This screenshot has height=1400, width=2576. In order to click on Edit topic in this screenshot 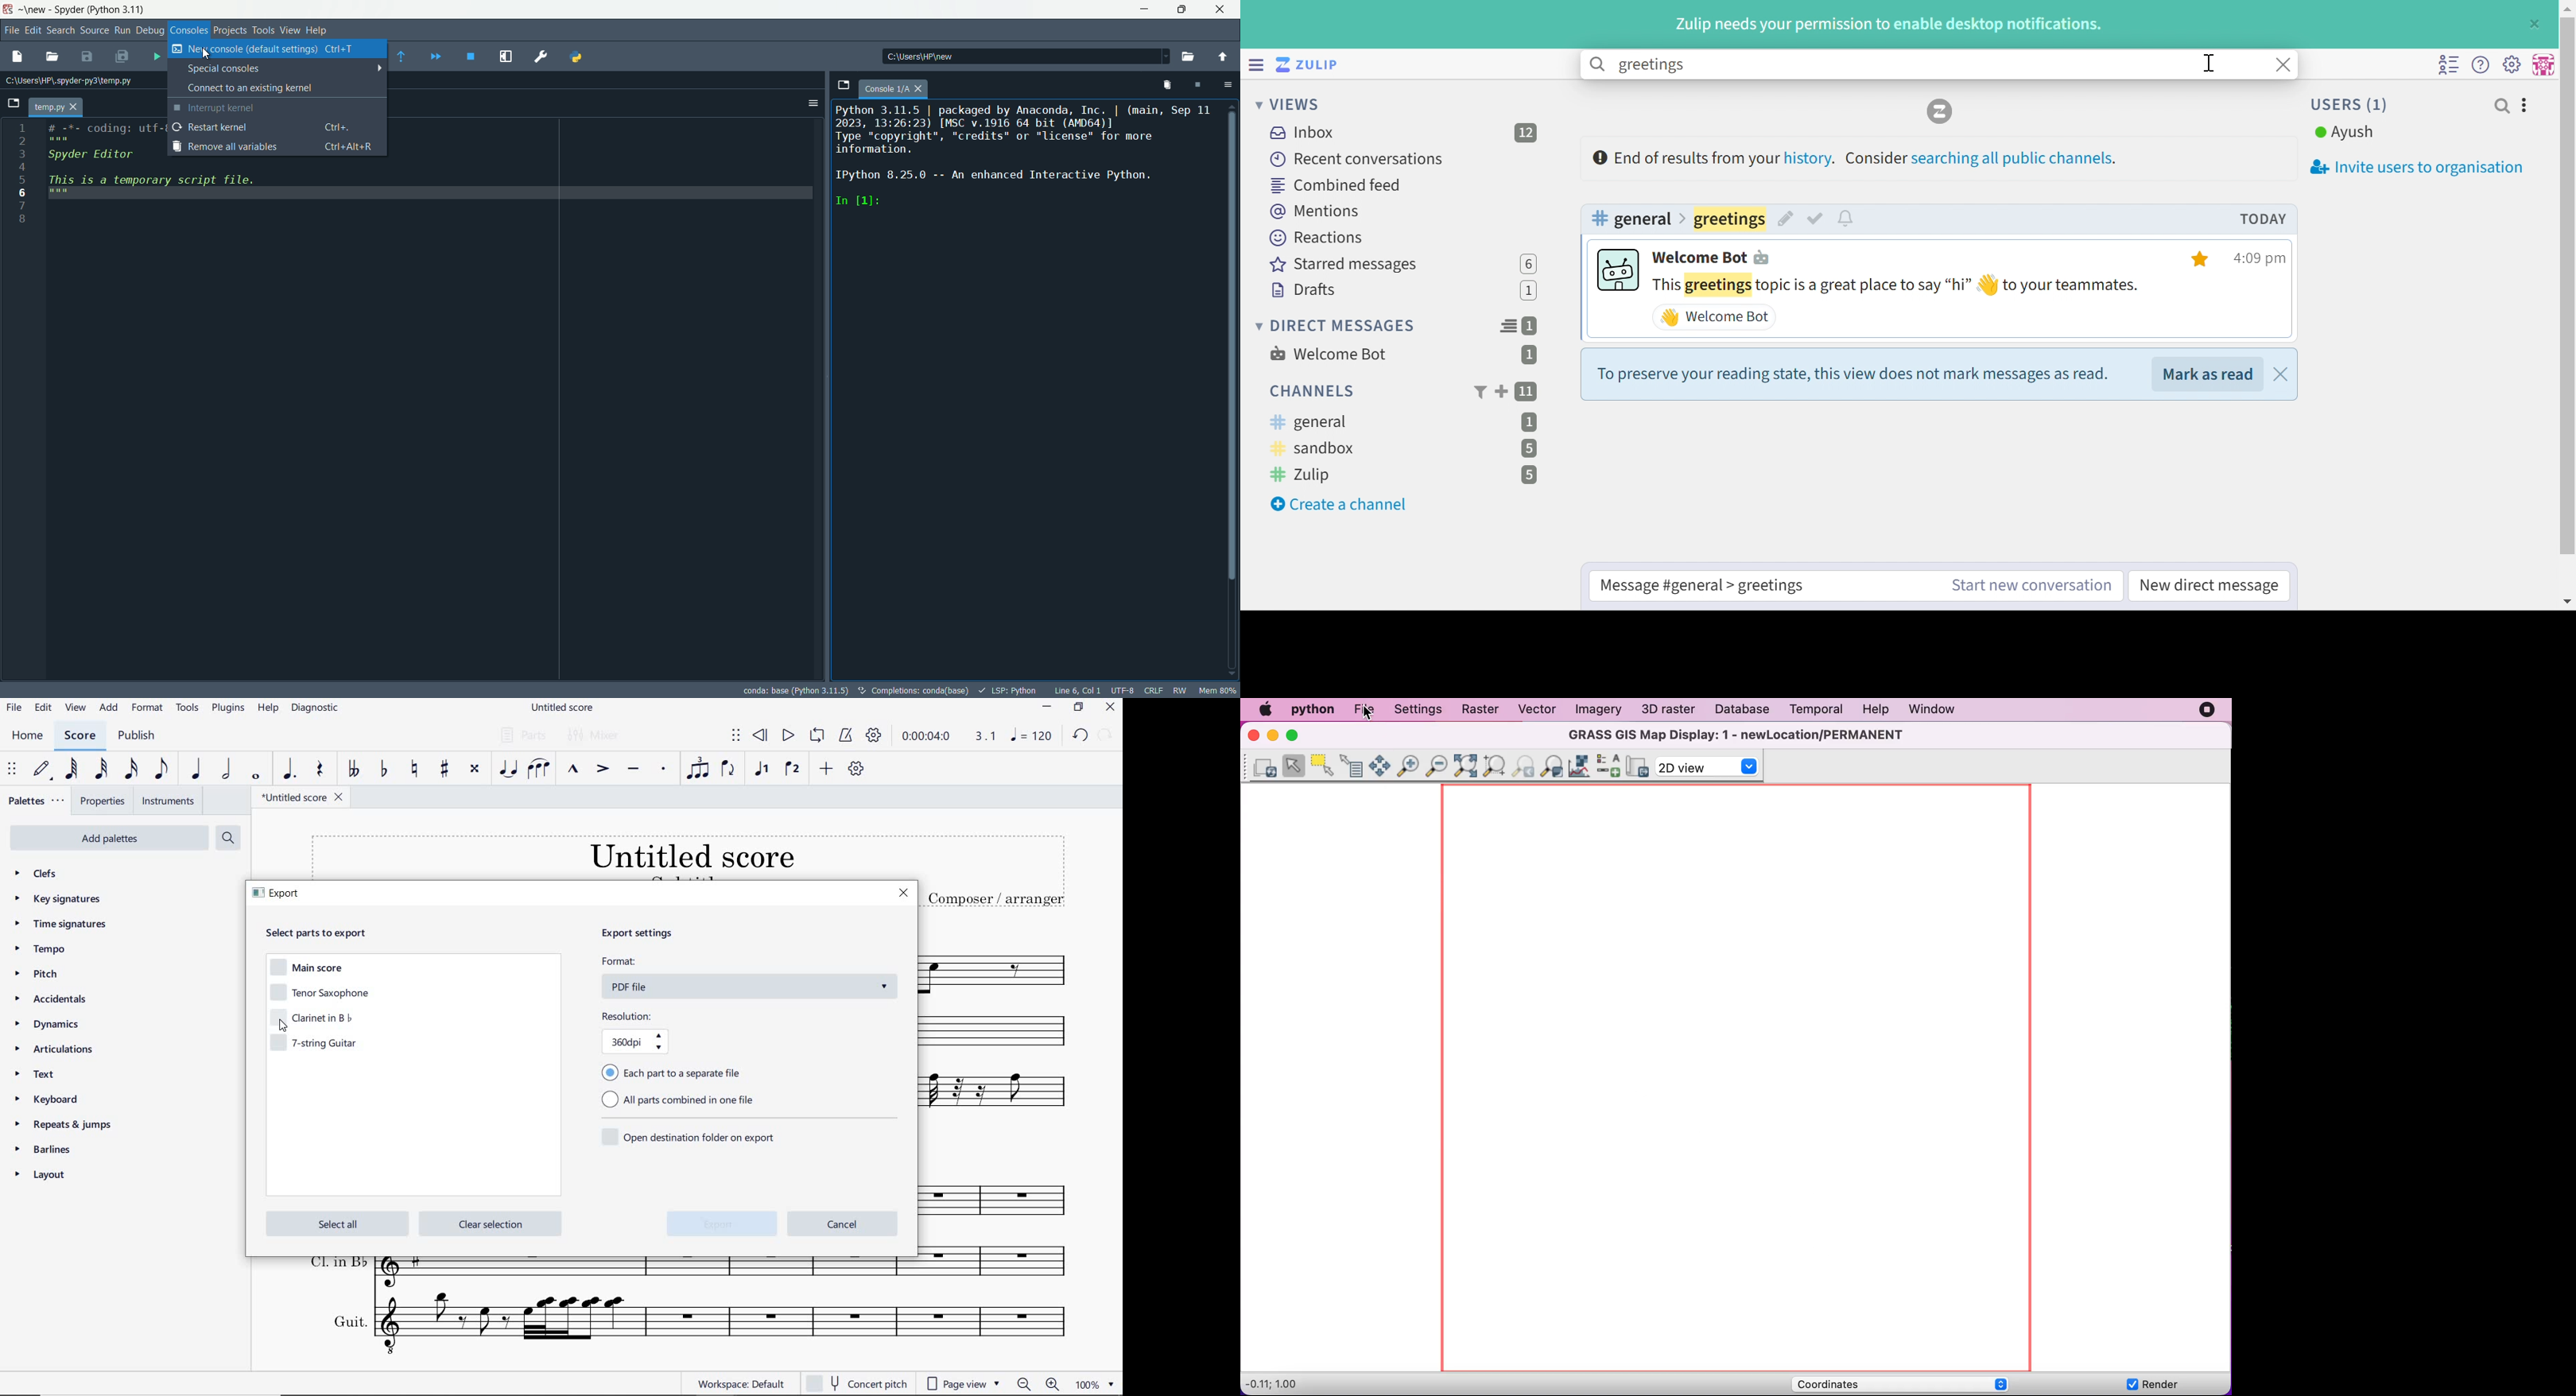, I will do `click(1785, 221)`.